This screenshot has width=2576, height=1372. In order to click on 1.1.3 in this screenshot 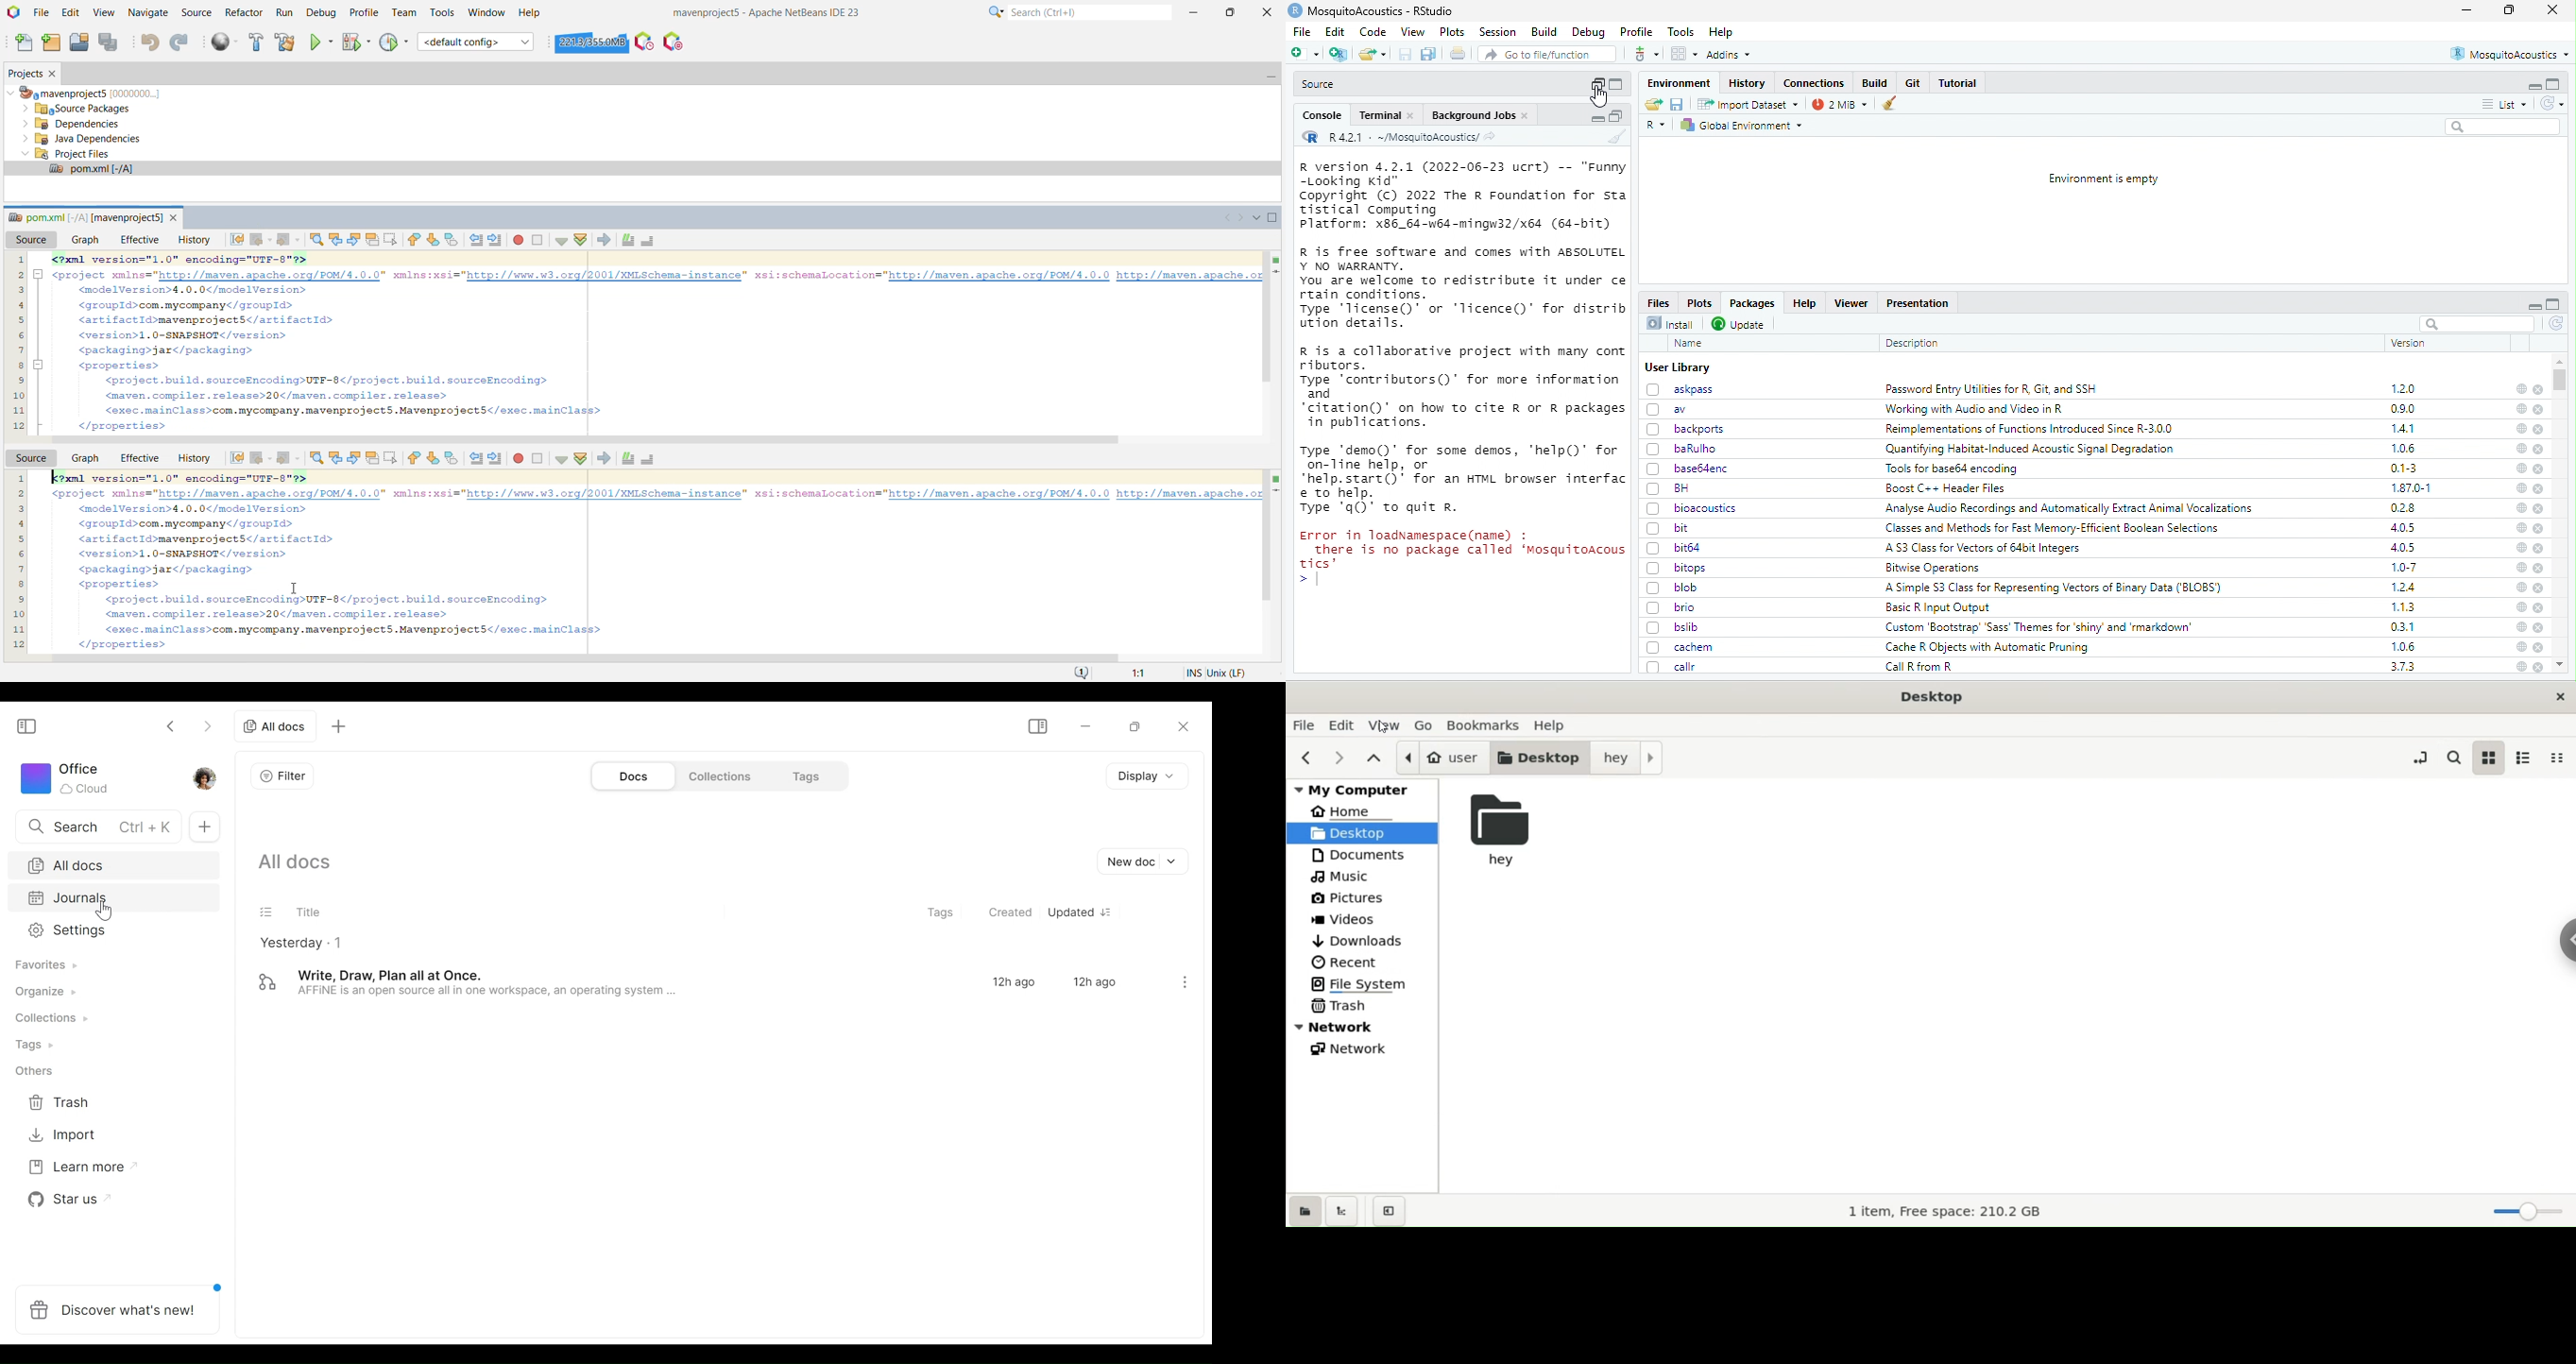, I will do `click(2404, 606)`.